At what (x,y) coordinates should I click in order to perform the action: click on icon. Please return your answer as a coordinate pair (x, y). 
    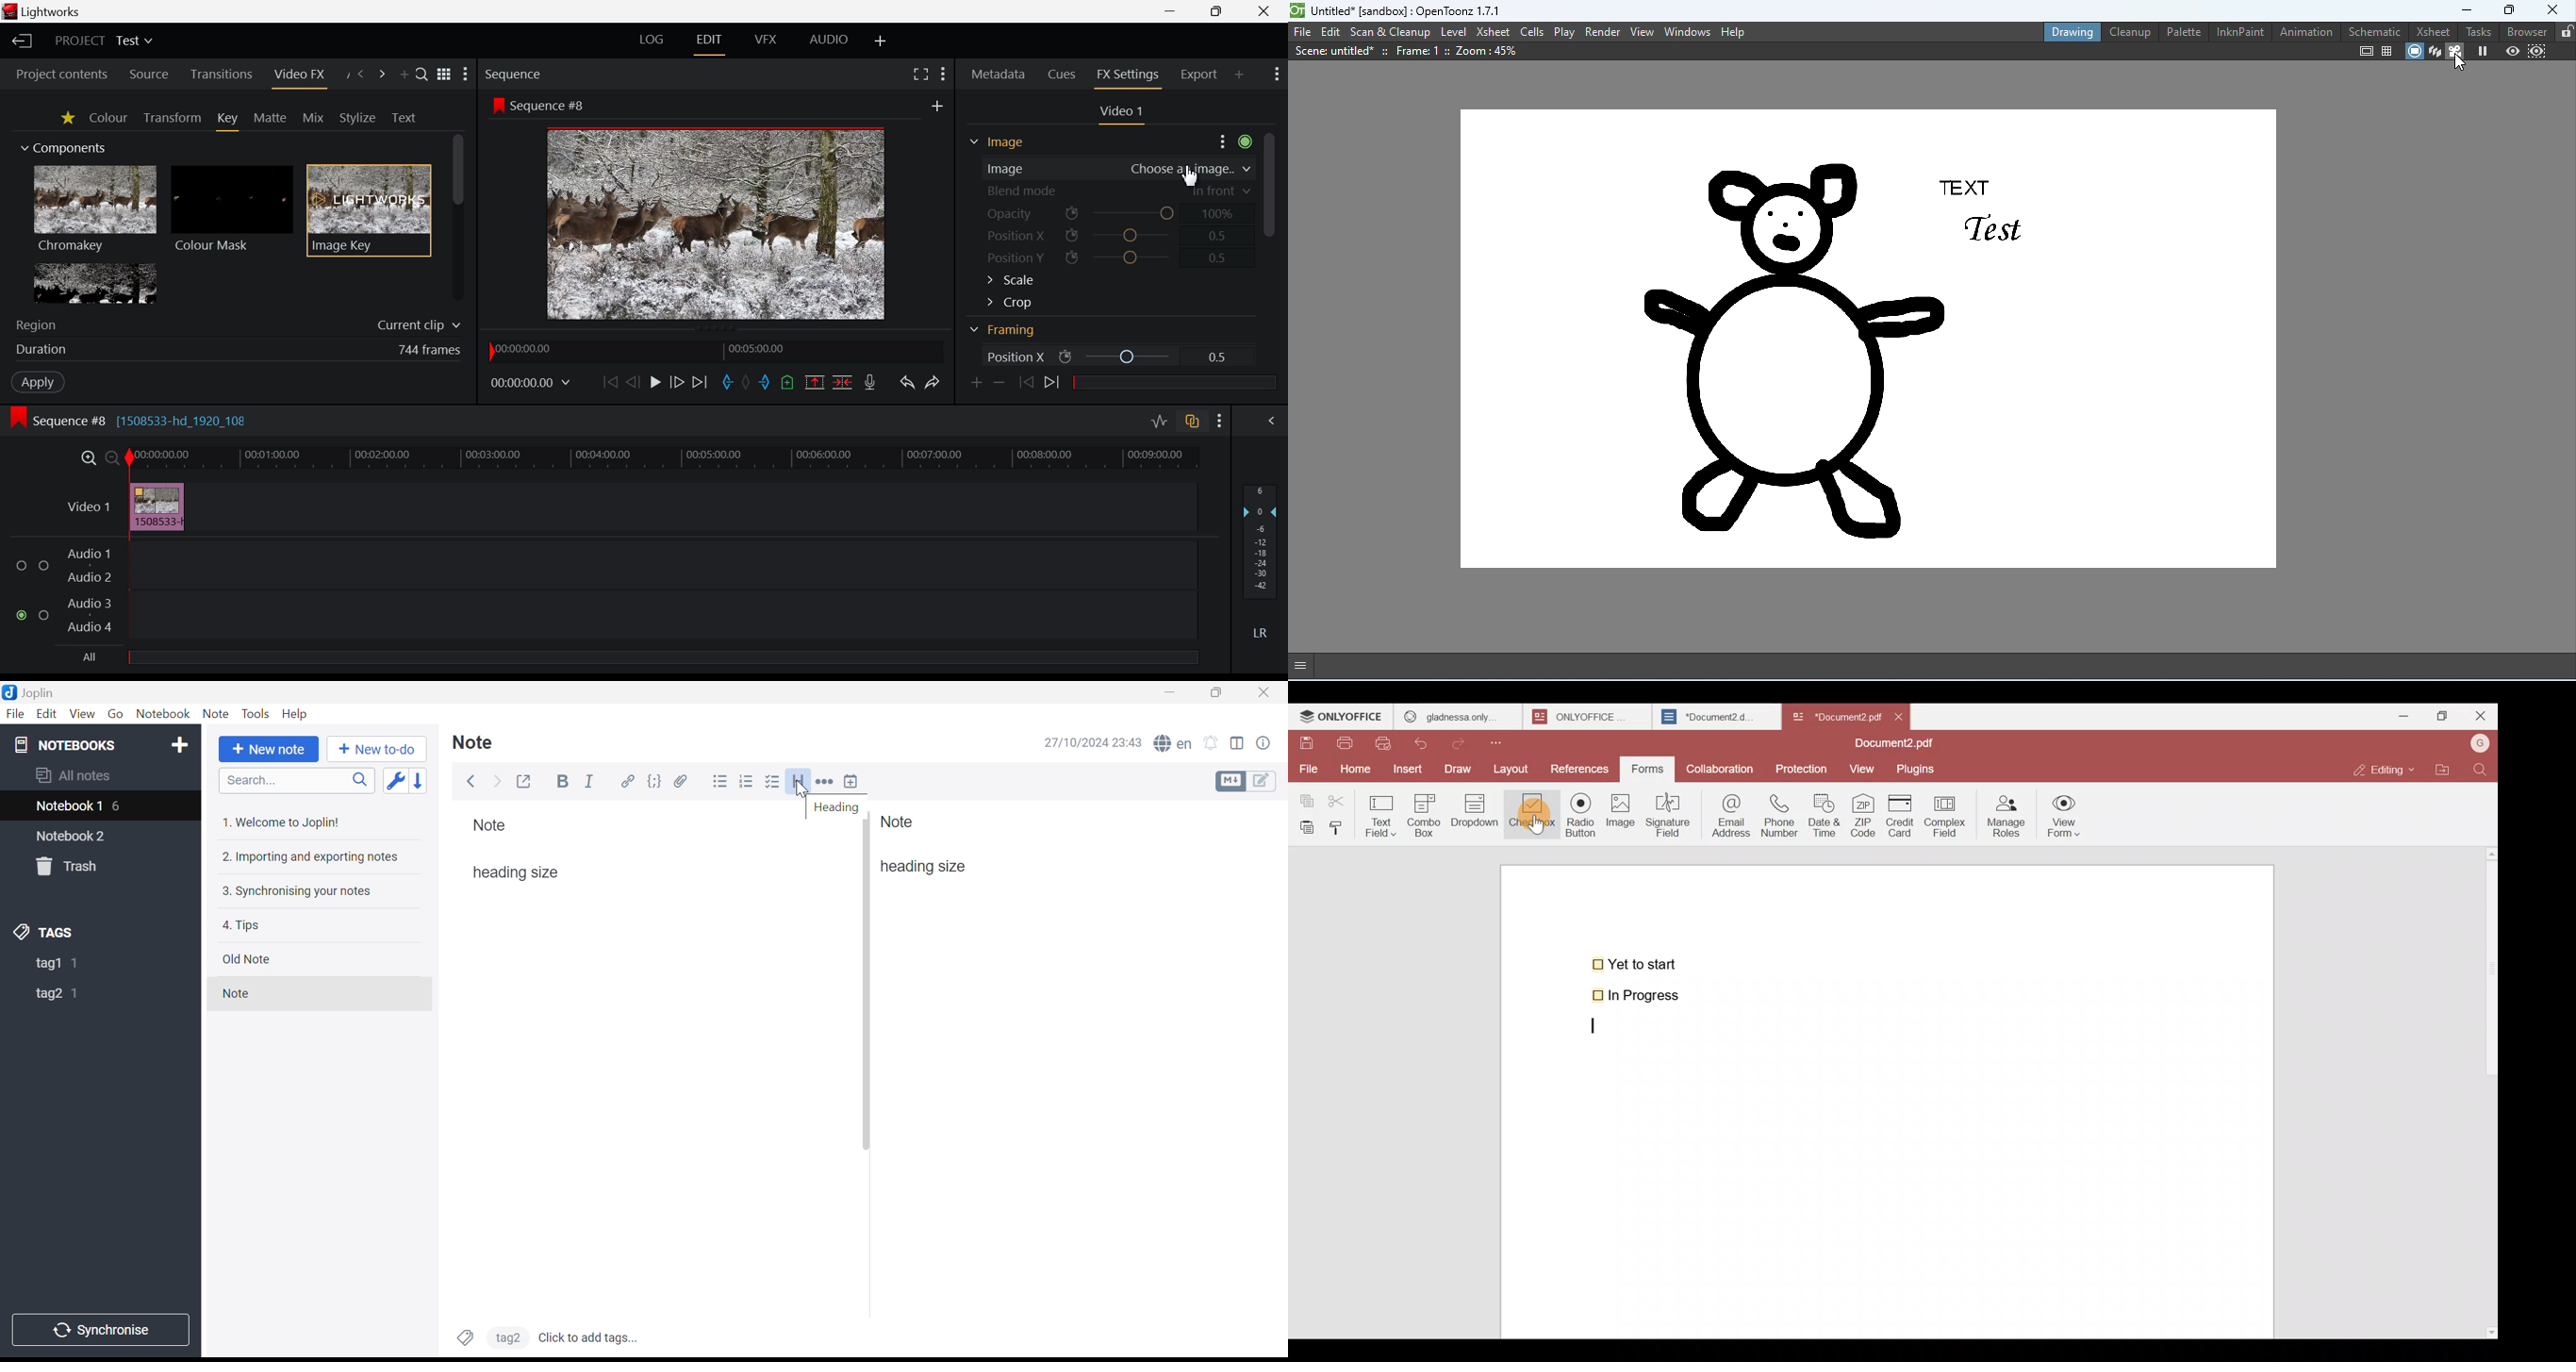
    Looking at the image, I should click on (497, 105).